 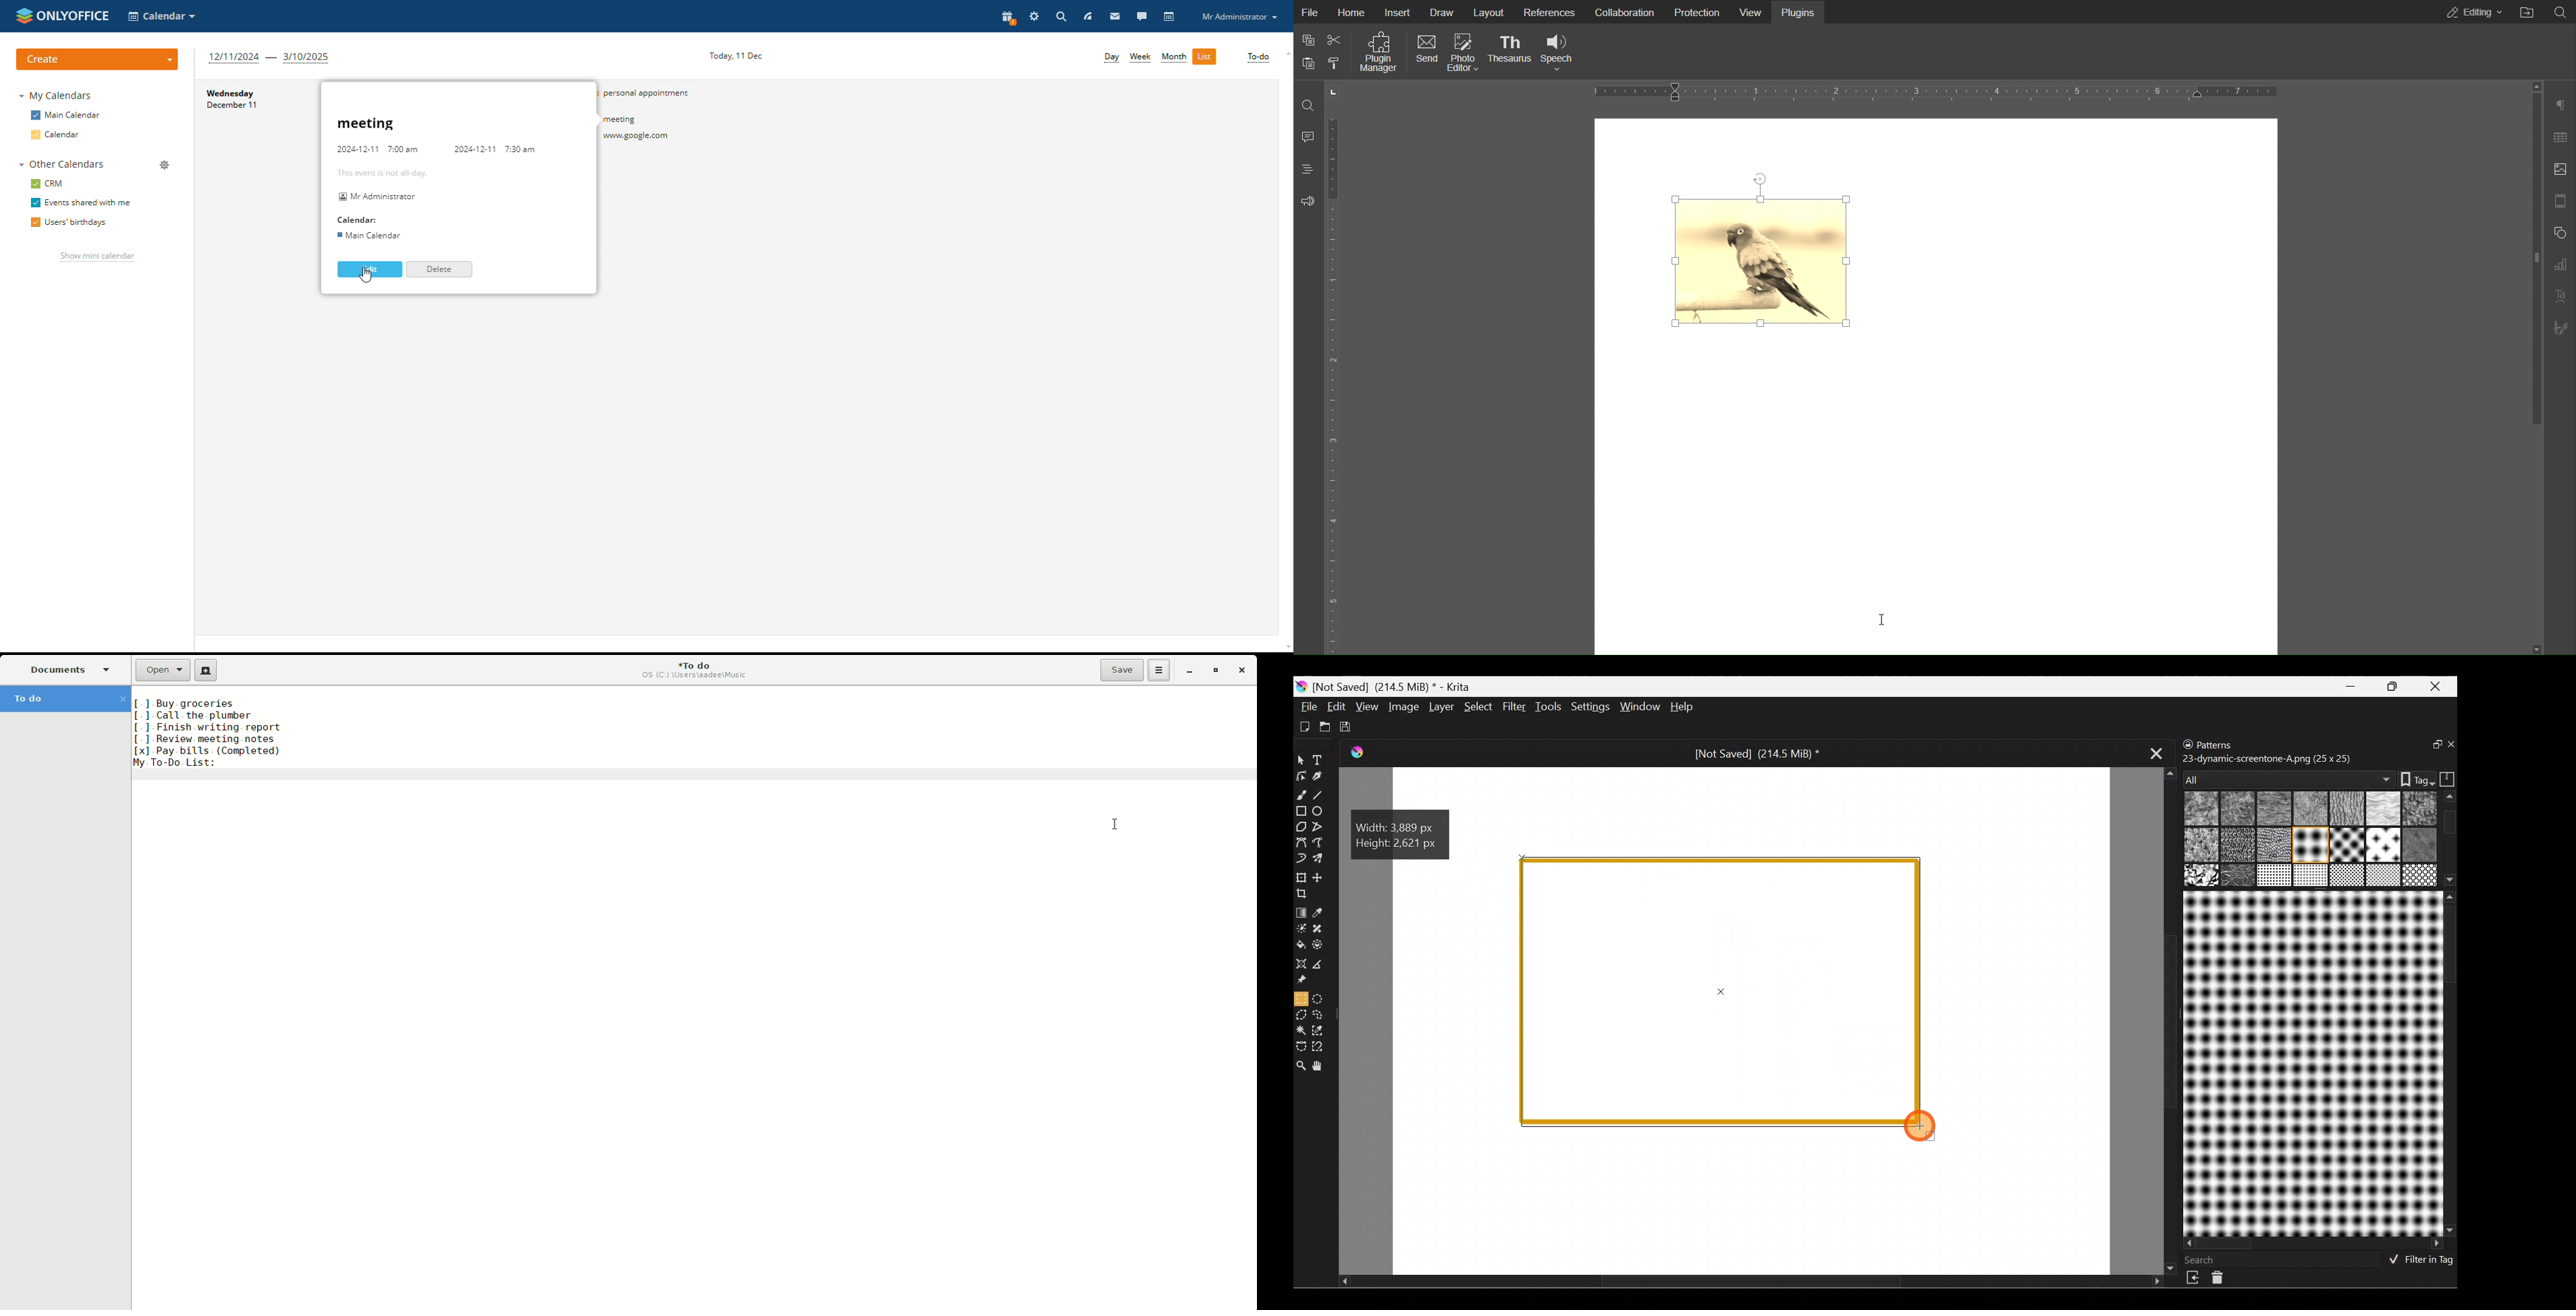 I want to click on Polygon tool, so click(x=1301, y=825).